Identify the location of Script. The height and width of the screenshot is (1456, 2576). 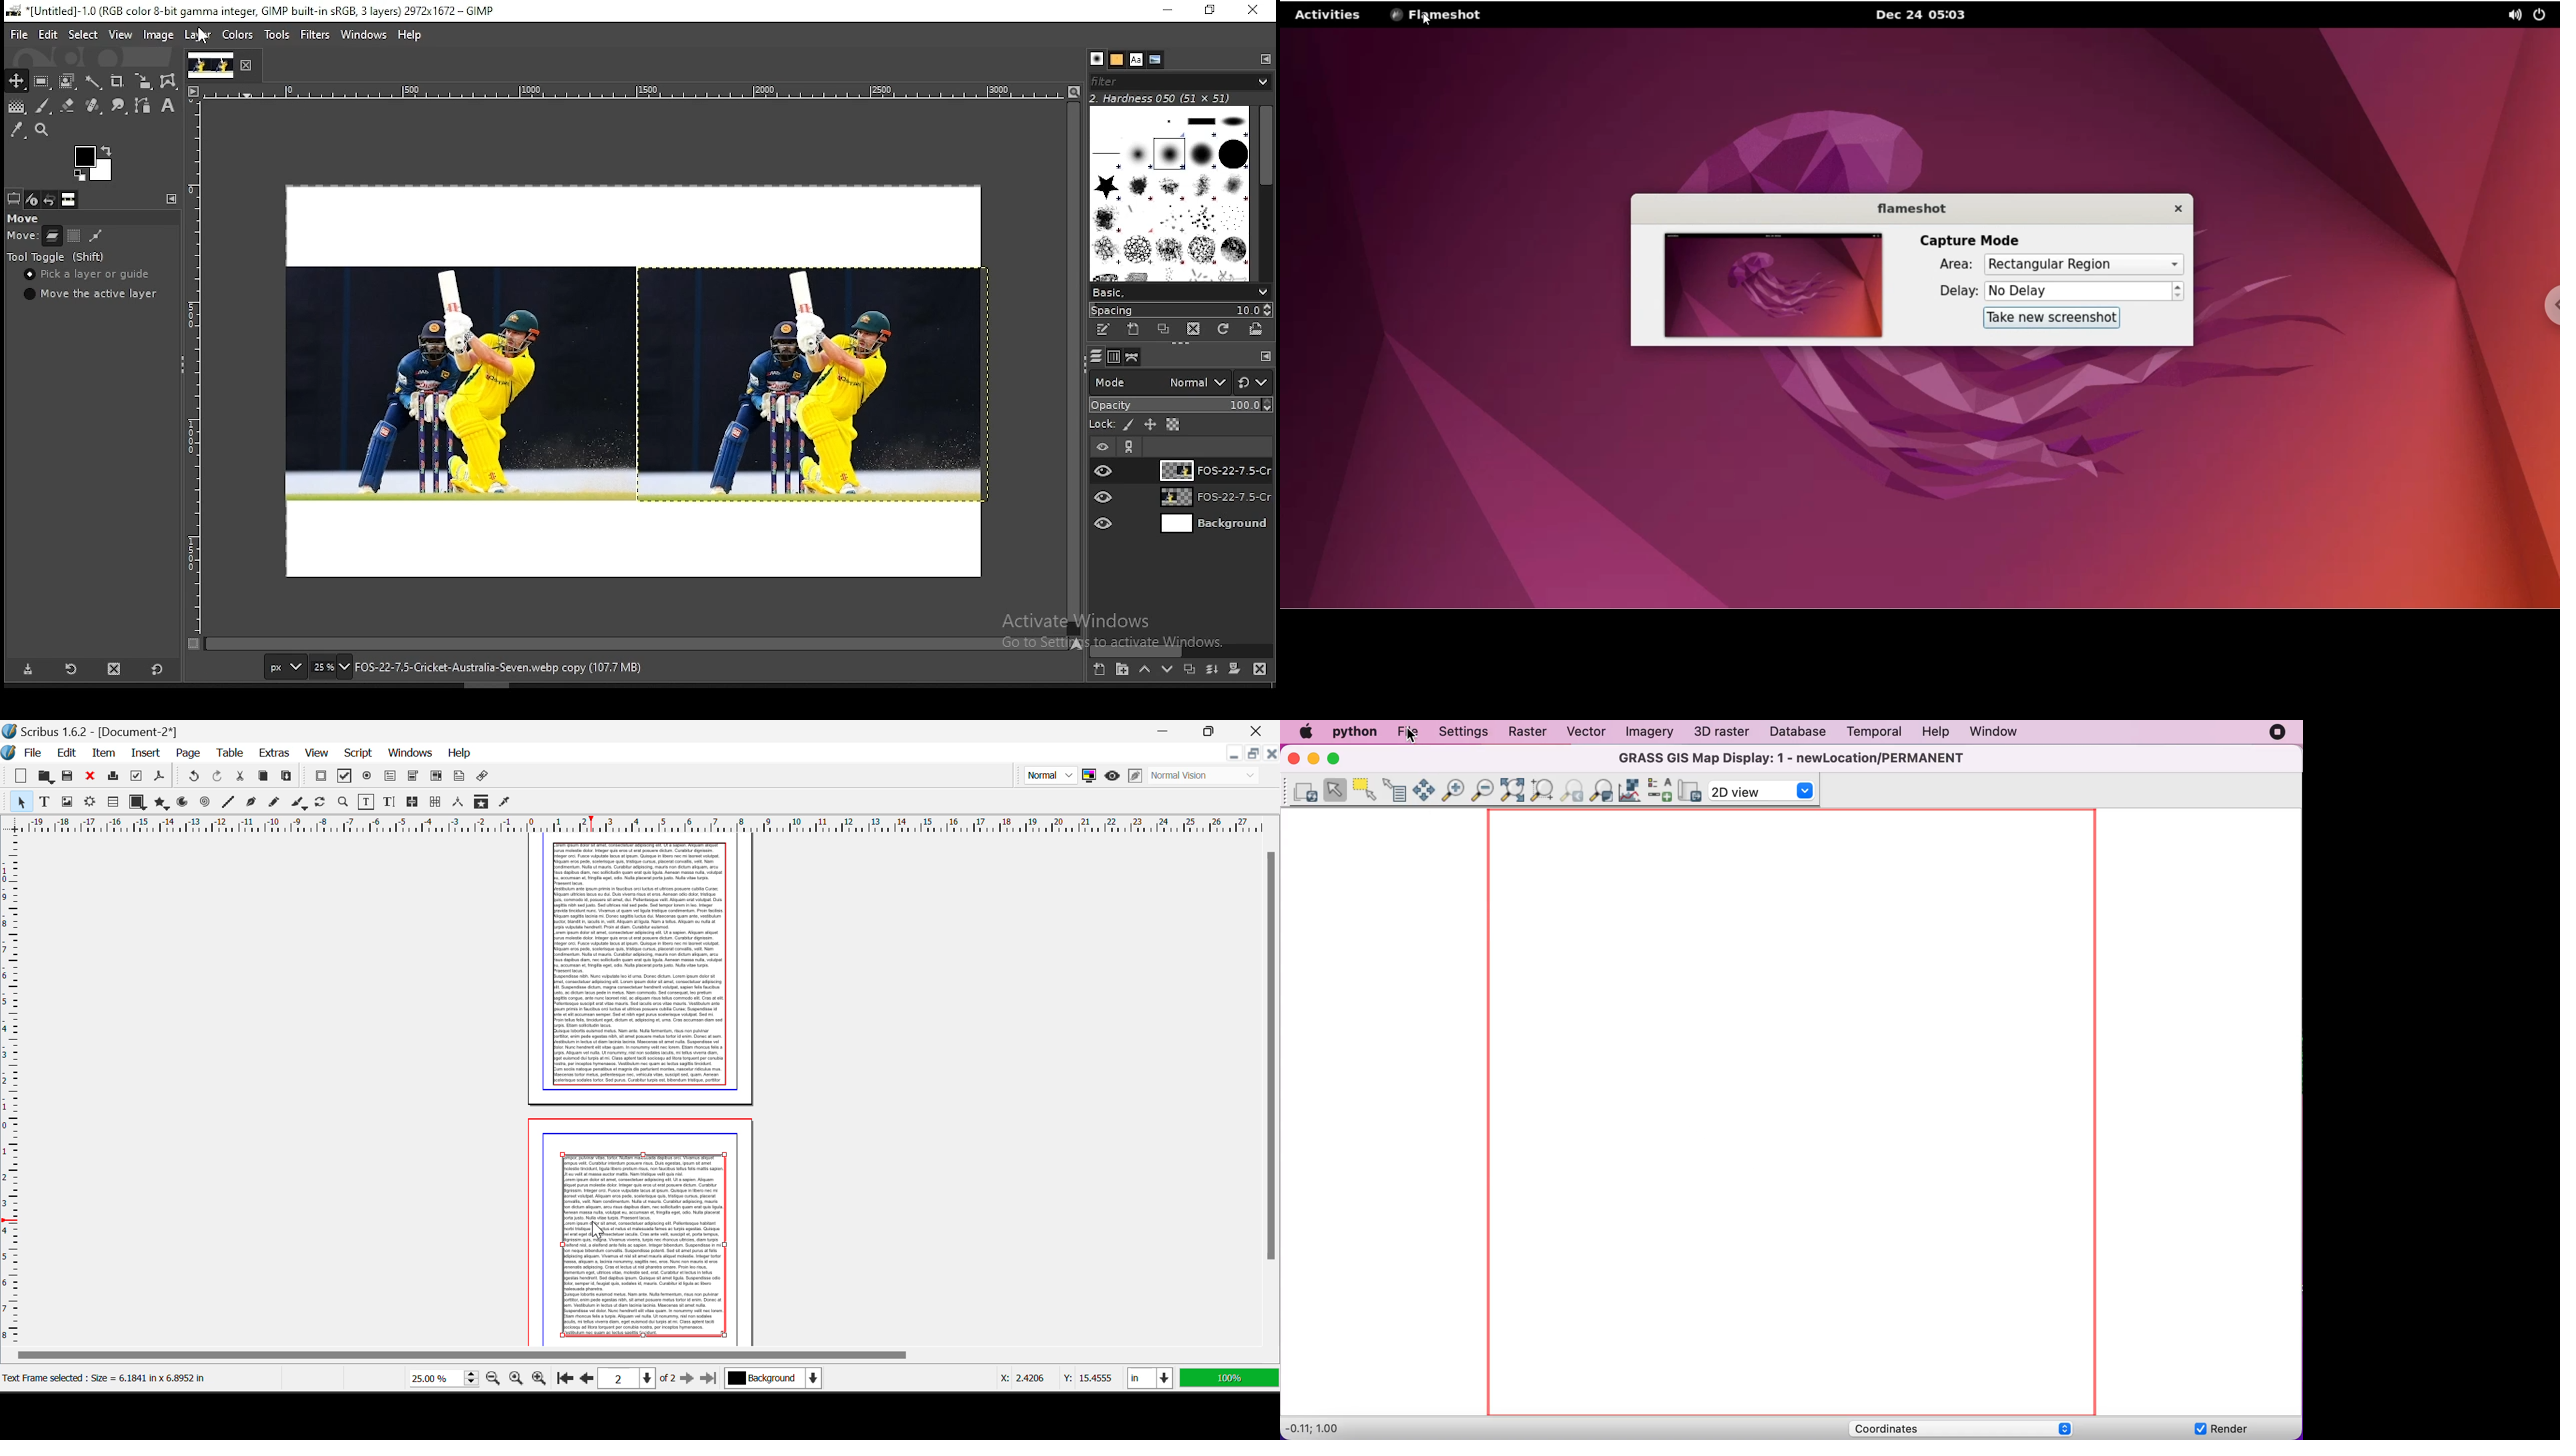
(359, 754).